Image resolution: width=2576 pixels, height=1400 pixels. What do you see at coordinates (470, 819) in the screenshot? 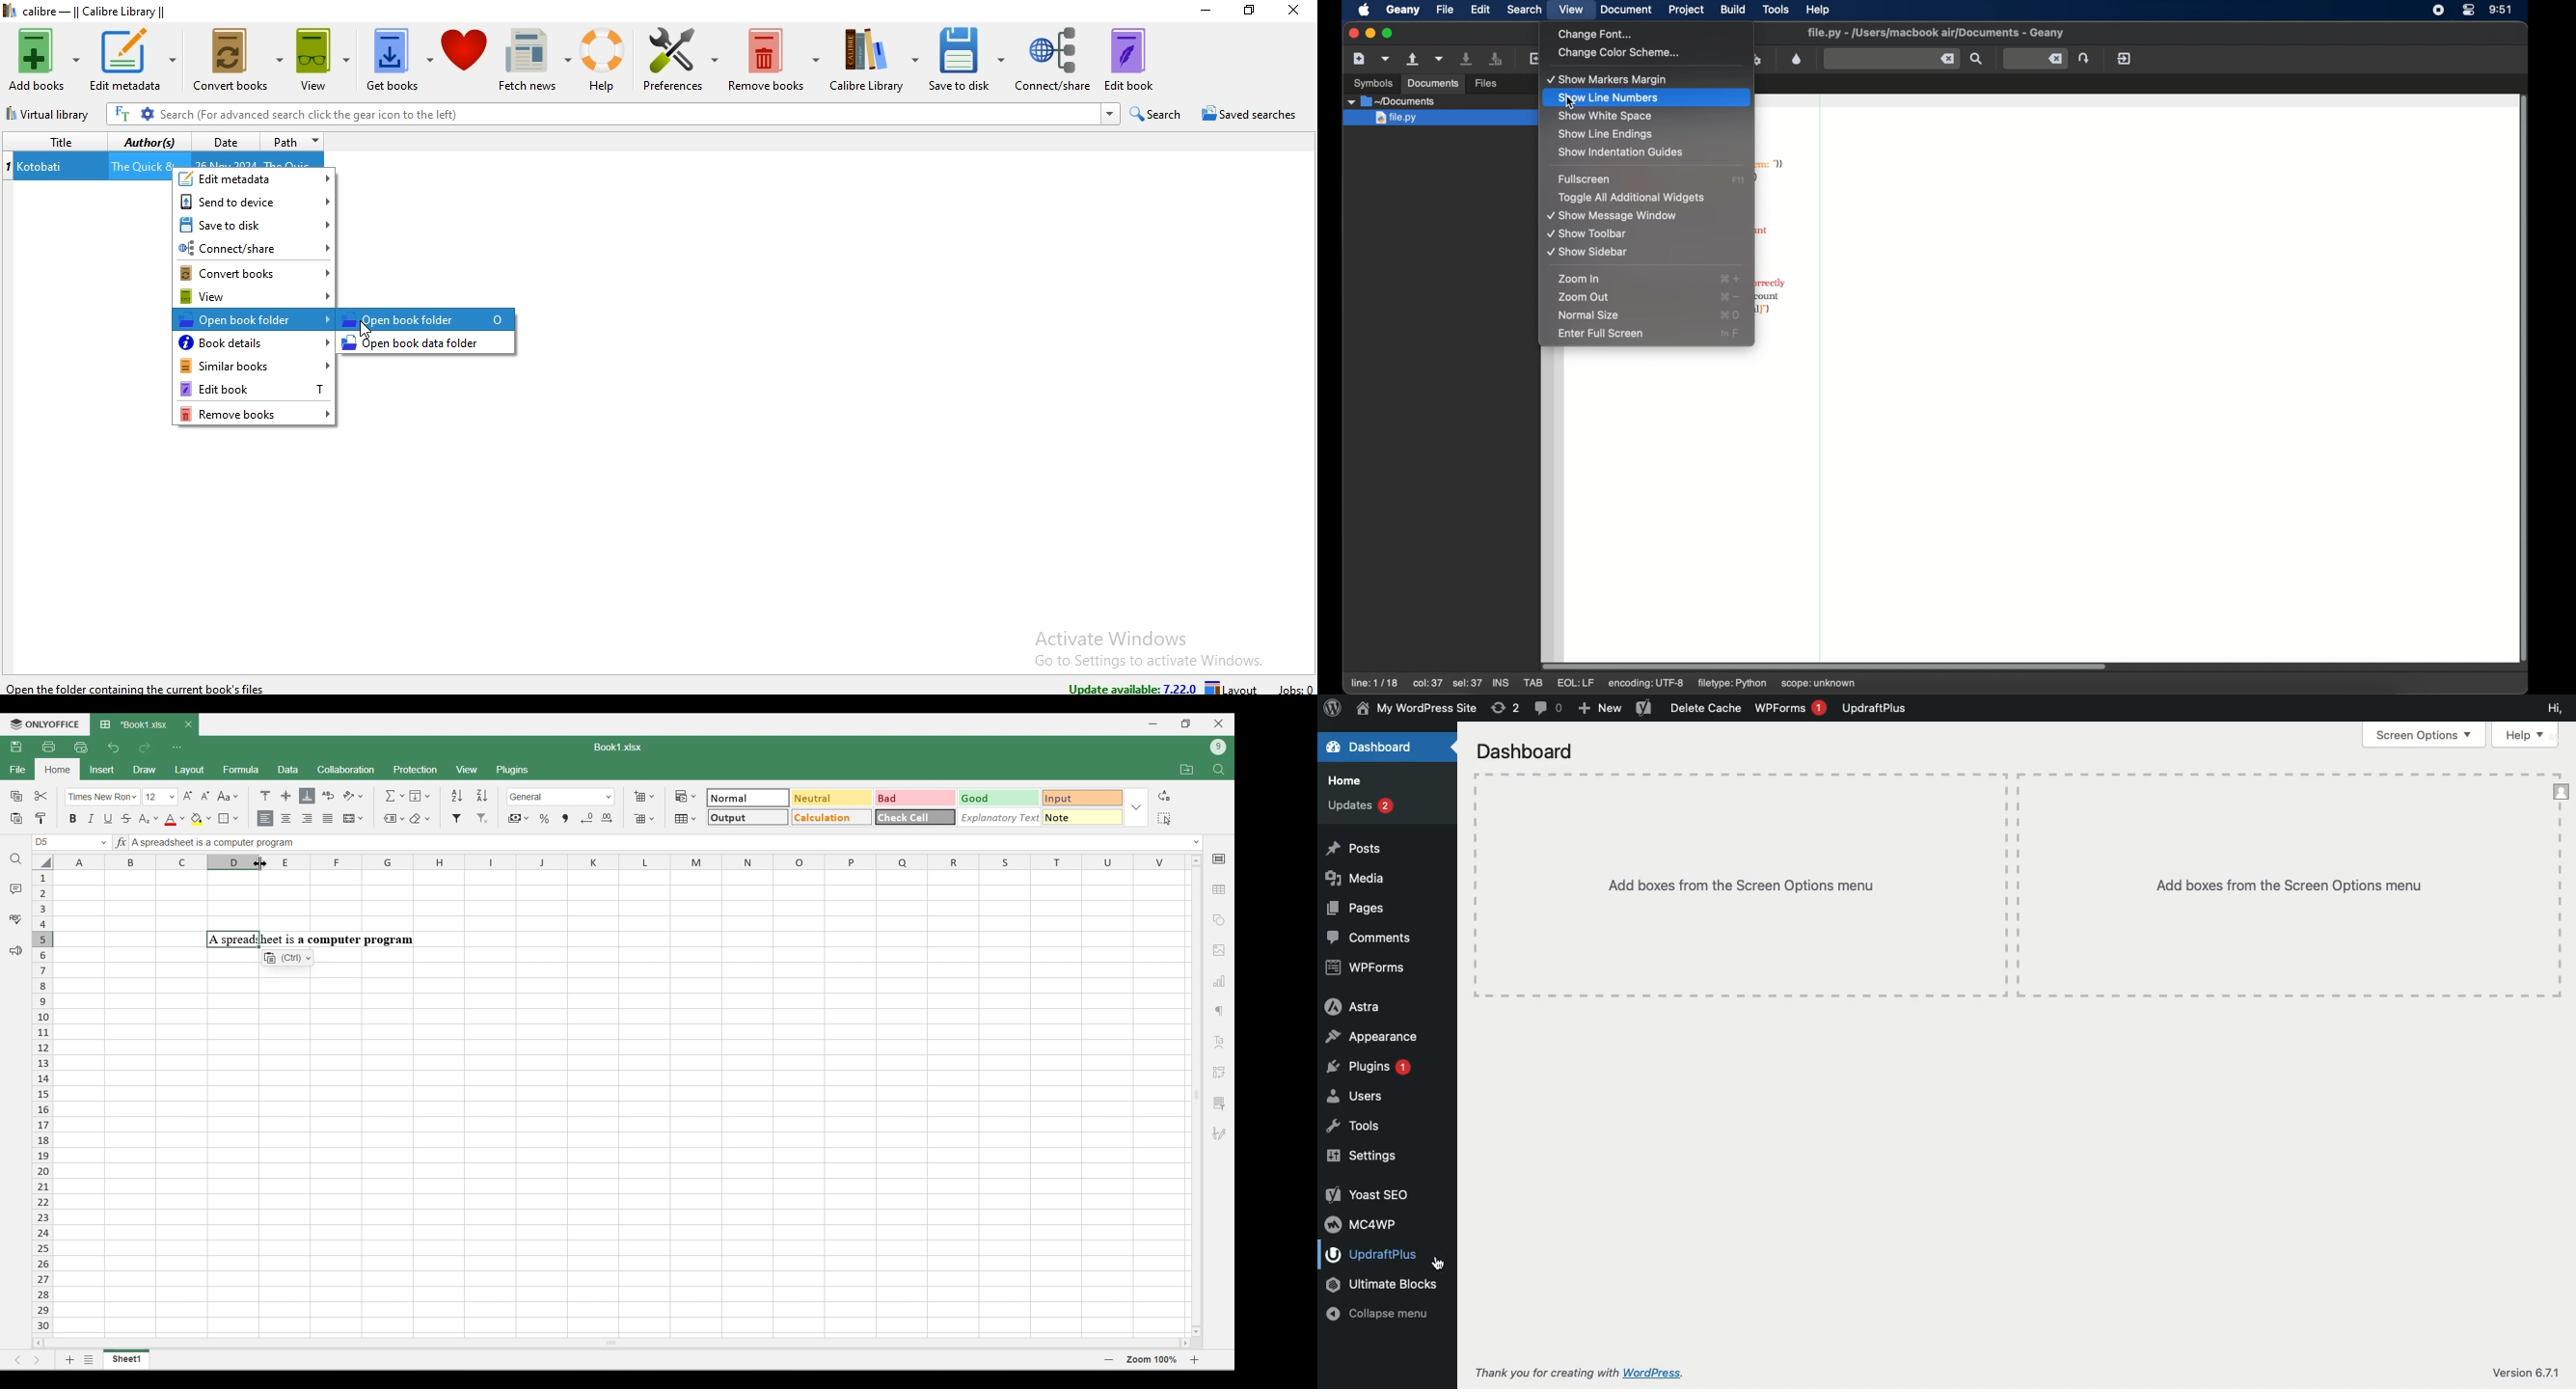
I see `Filter options` at bounding box center [470, 819].